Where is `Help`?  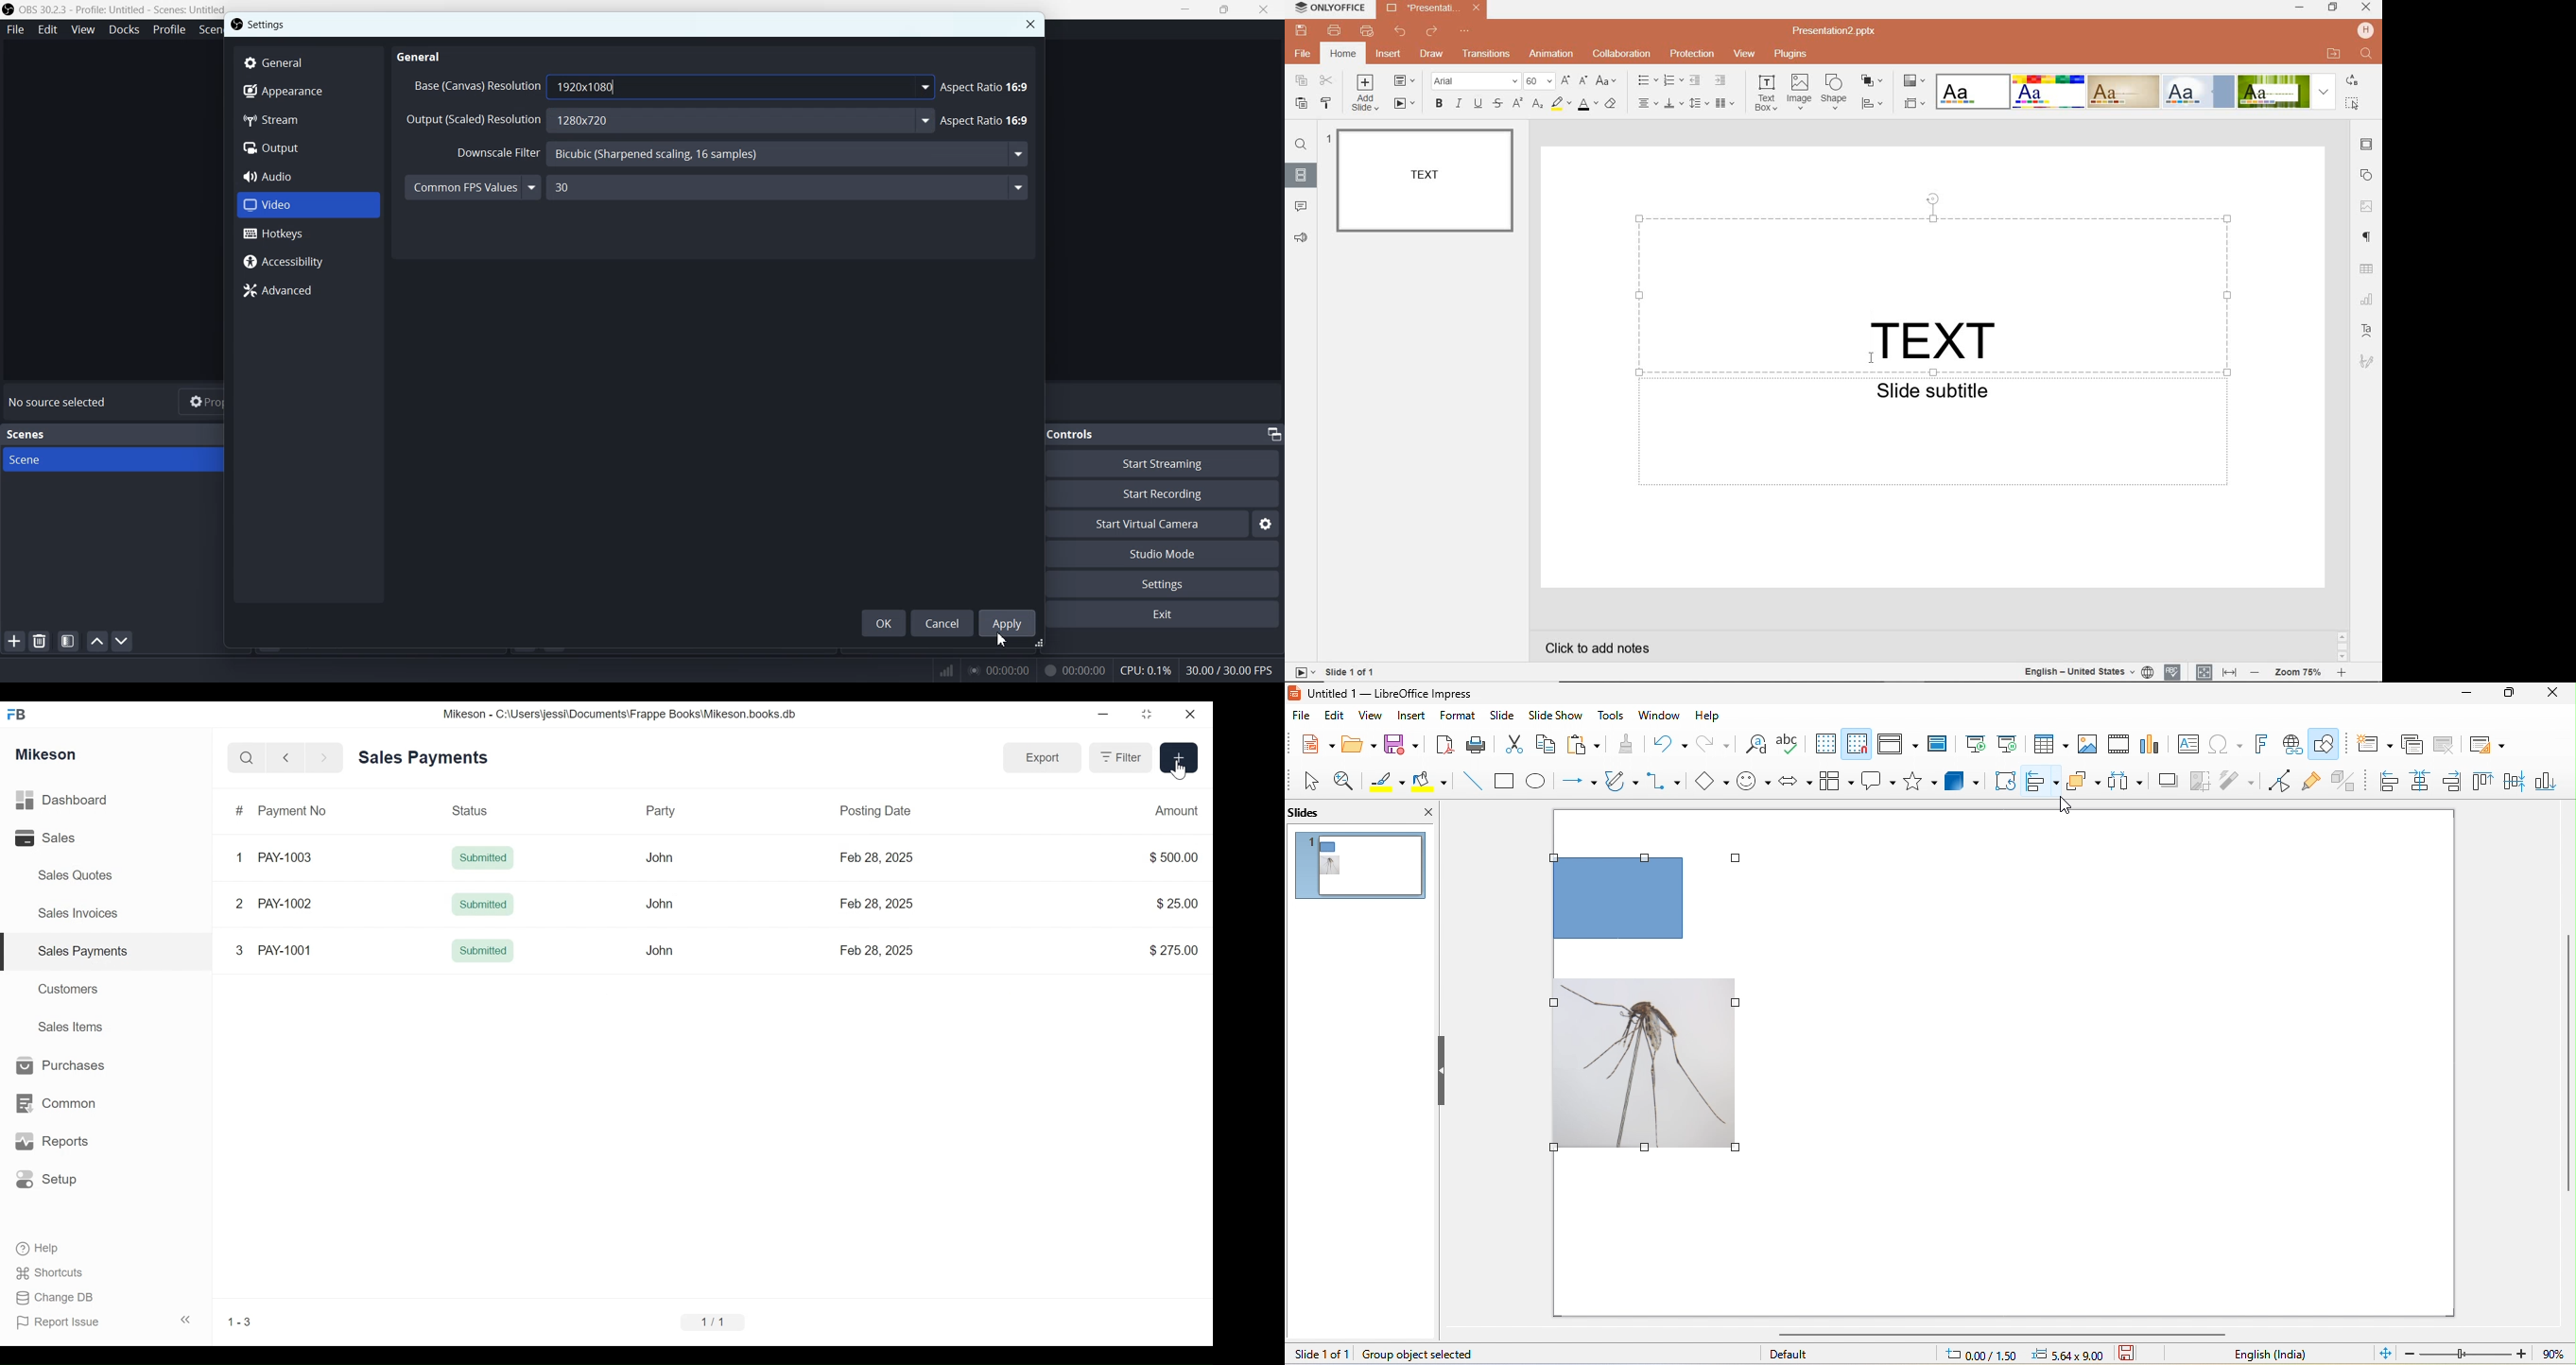 Help is located at coordinates (47, 1248).